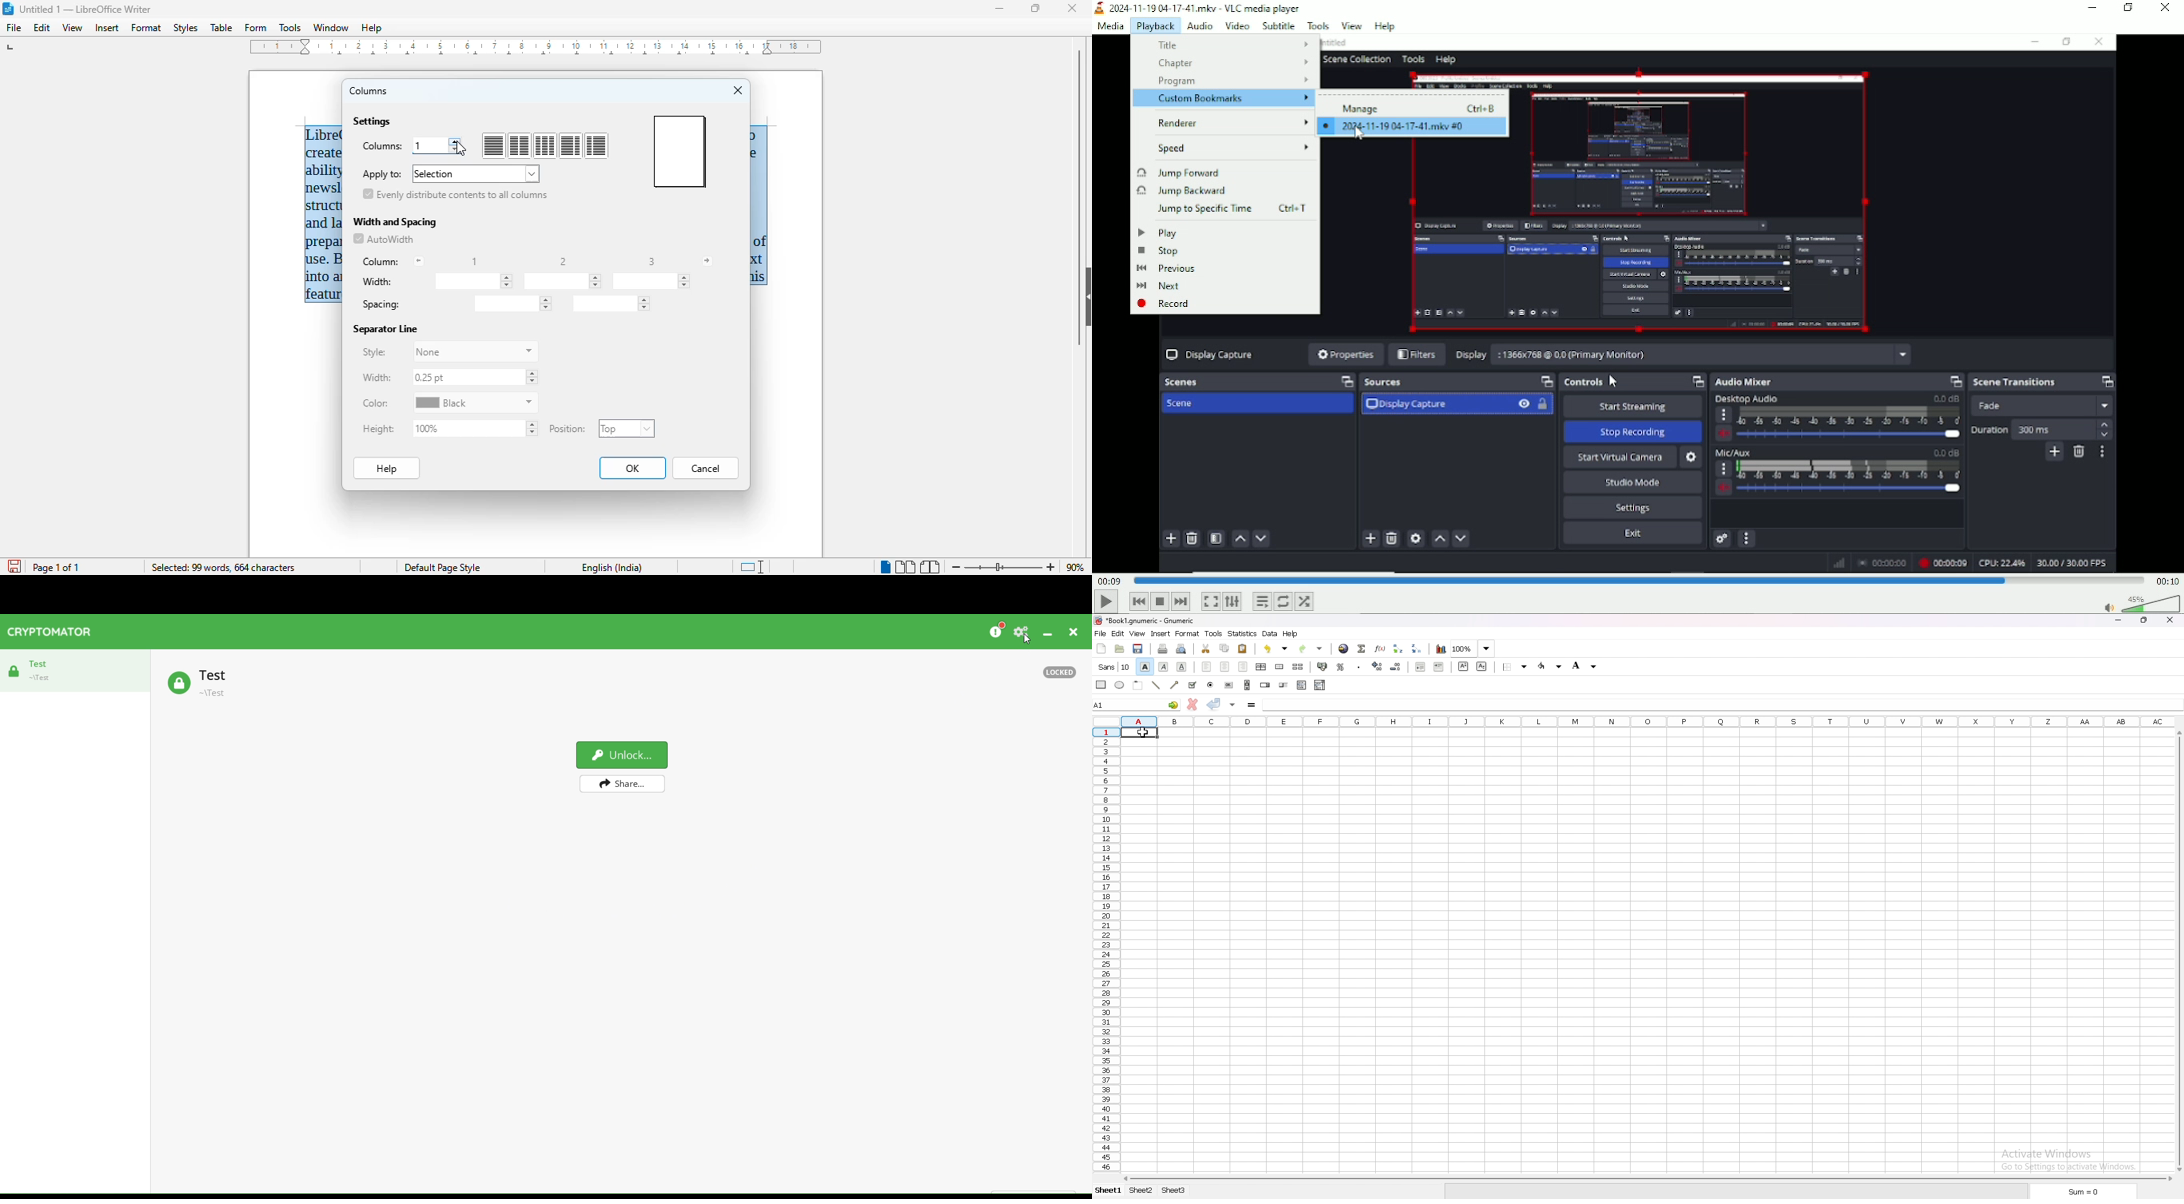  Describe the element at coordinates (493, 146) in the screenshot. I see `1 column` at that location.